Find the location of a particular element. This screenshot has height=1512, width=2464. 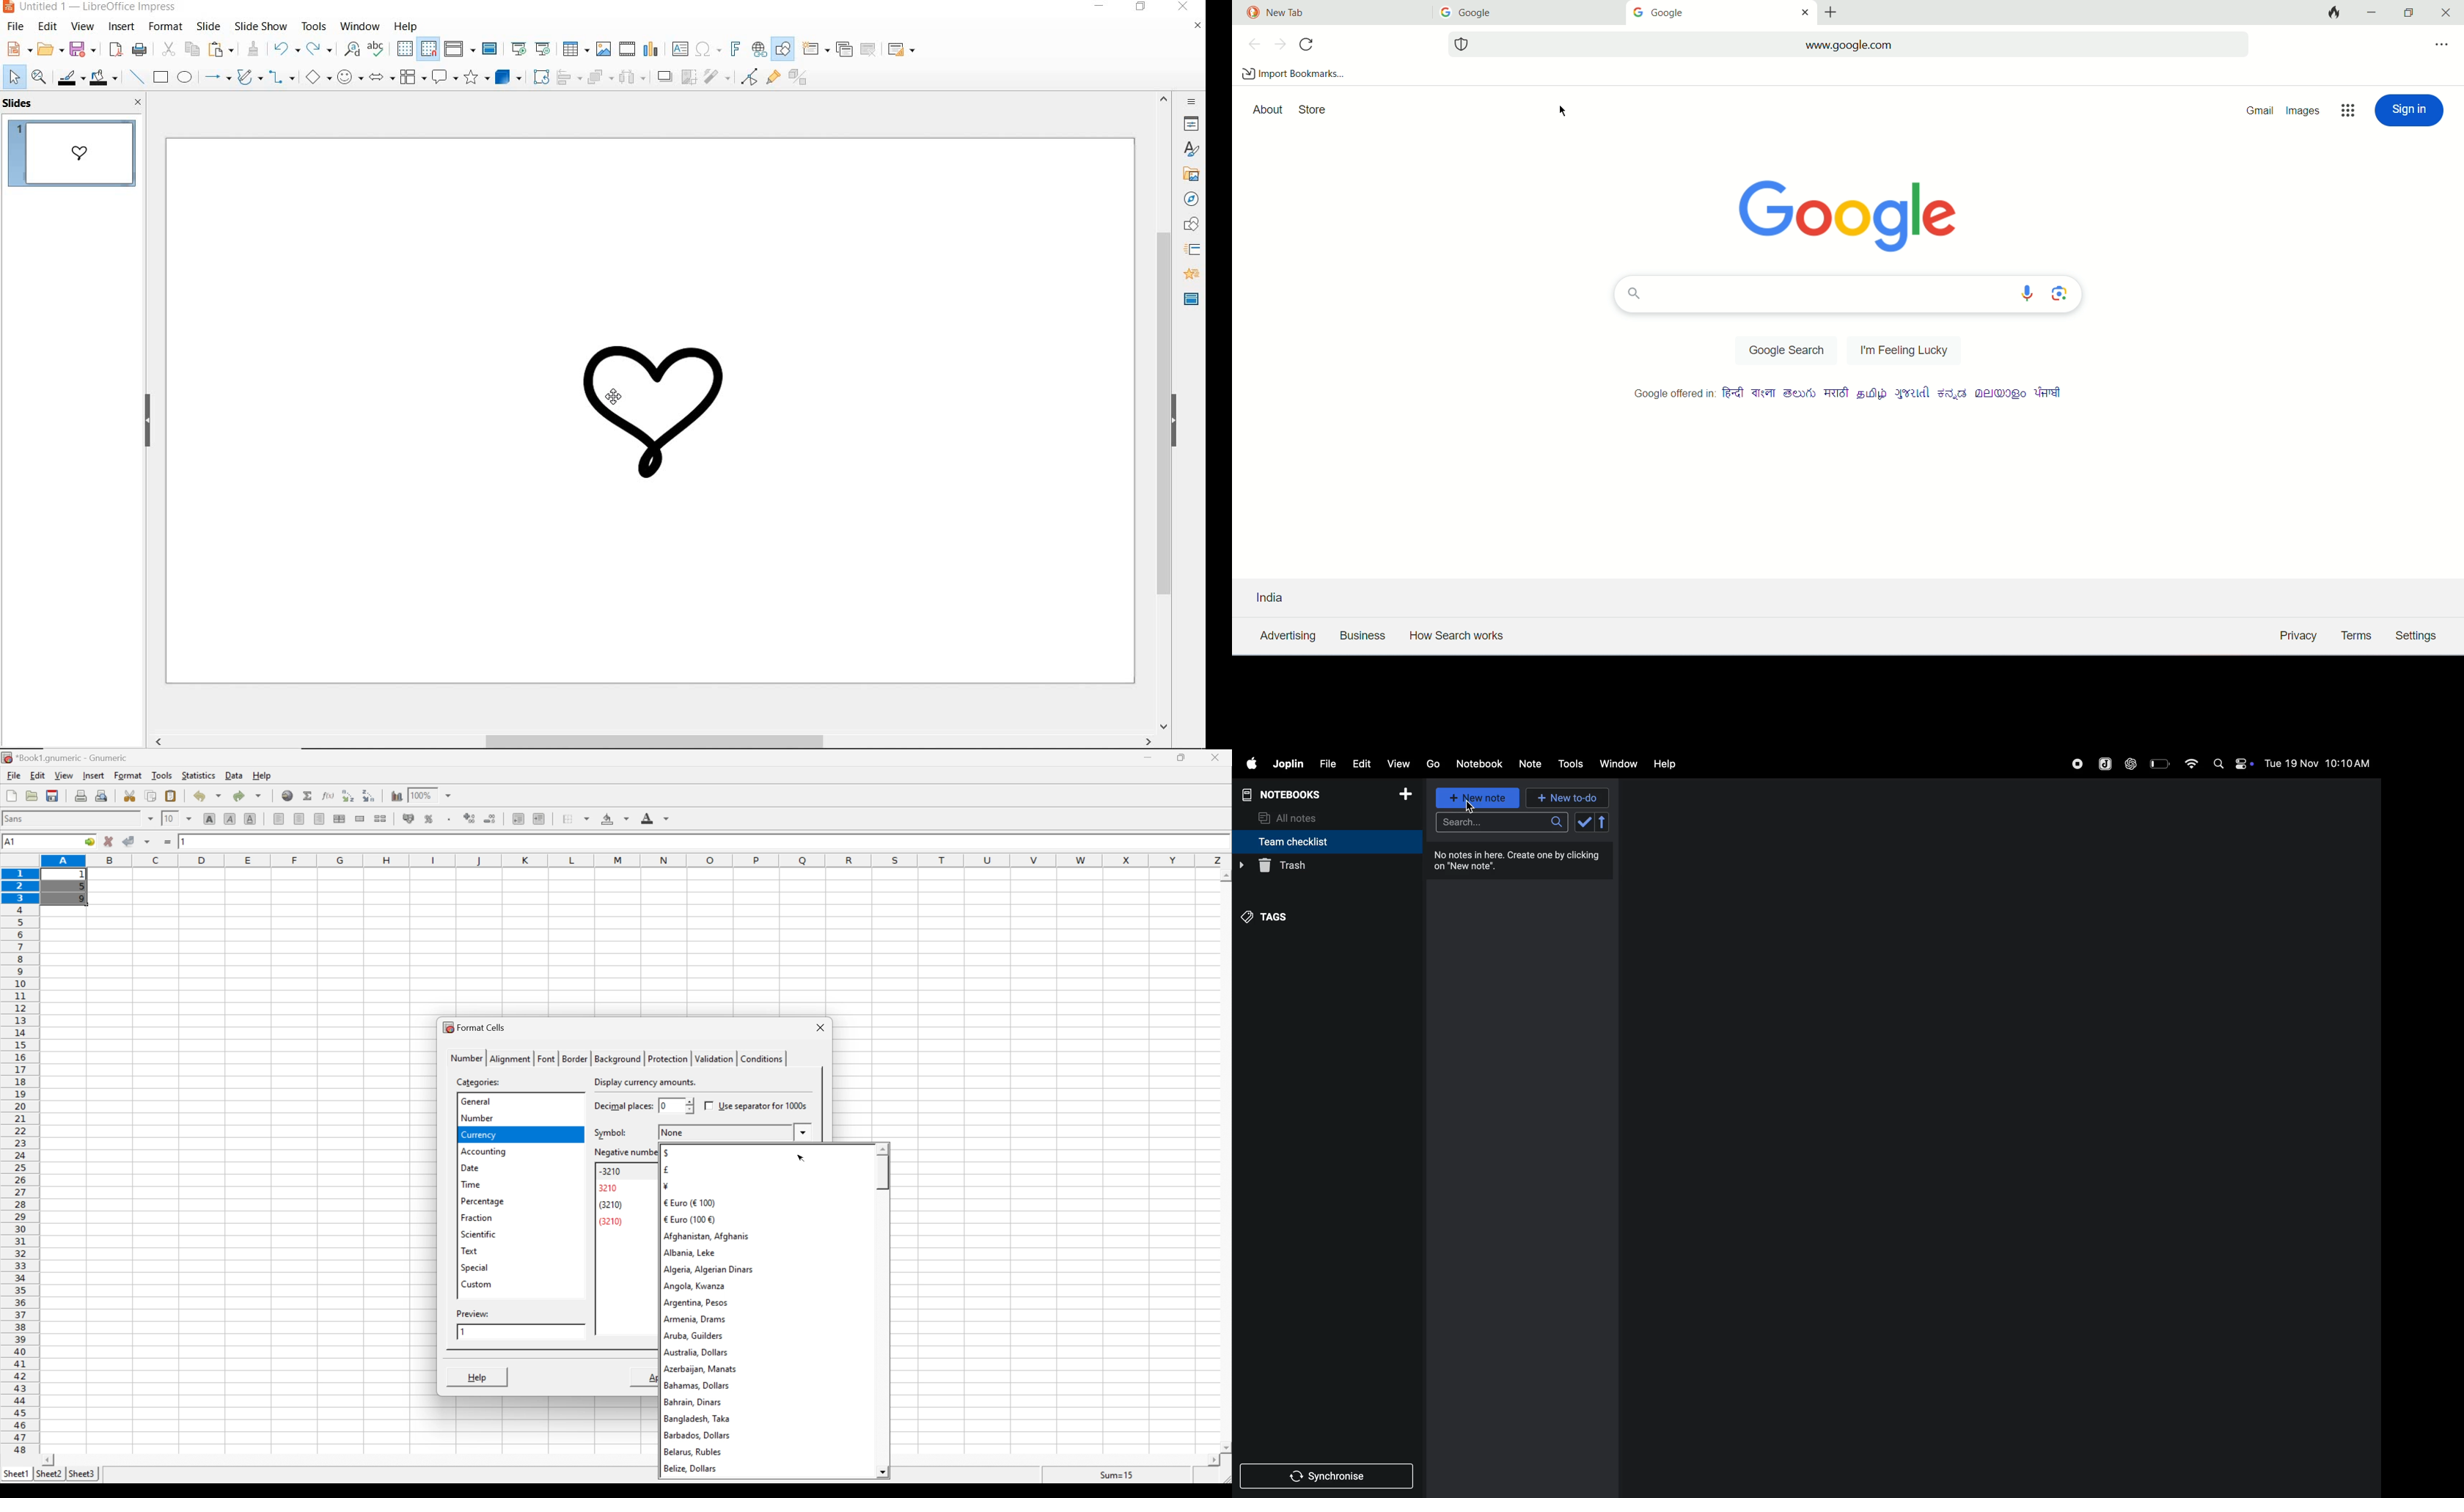

text is located at coordinates (469, 1251).